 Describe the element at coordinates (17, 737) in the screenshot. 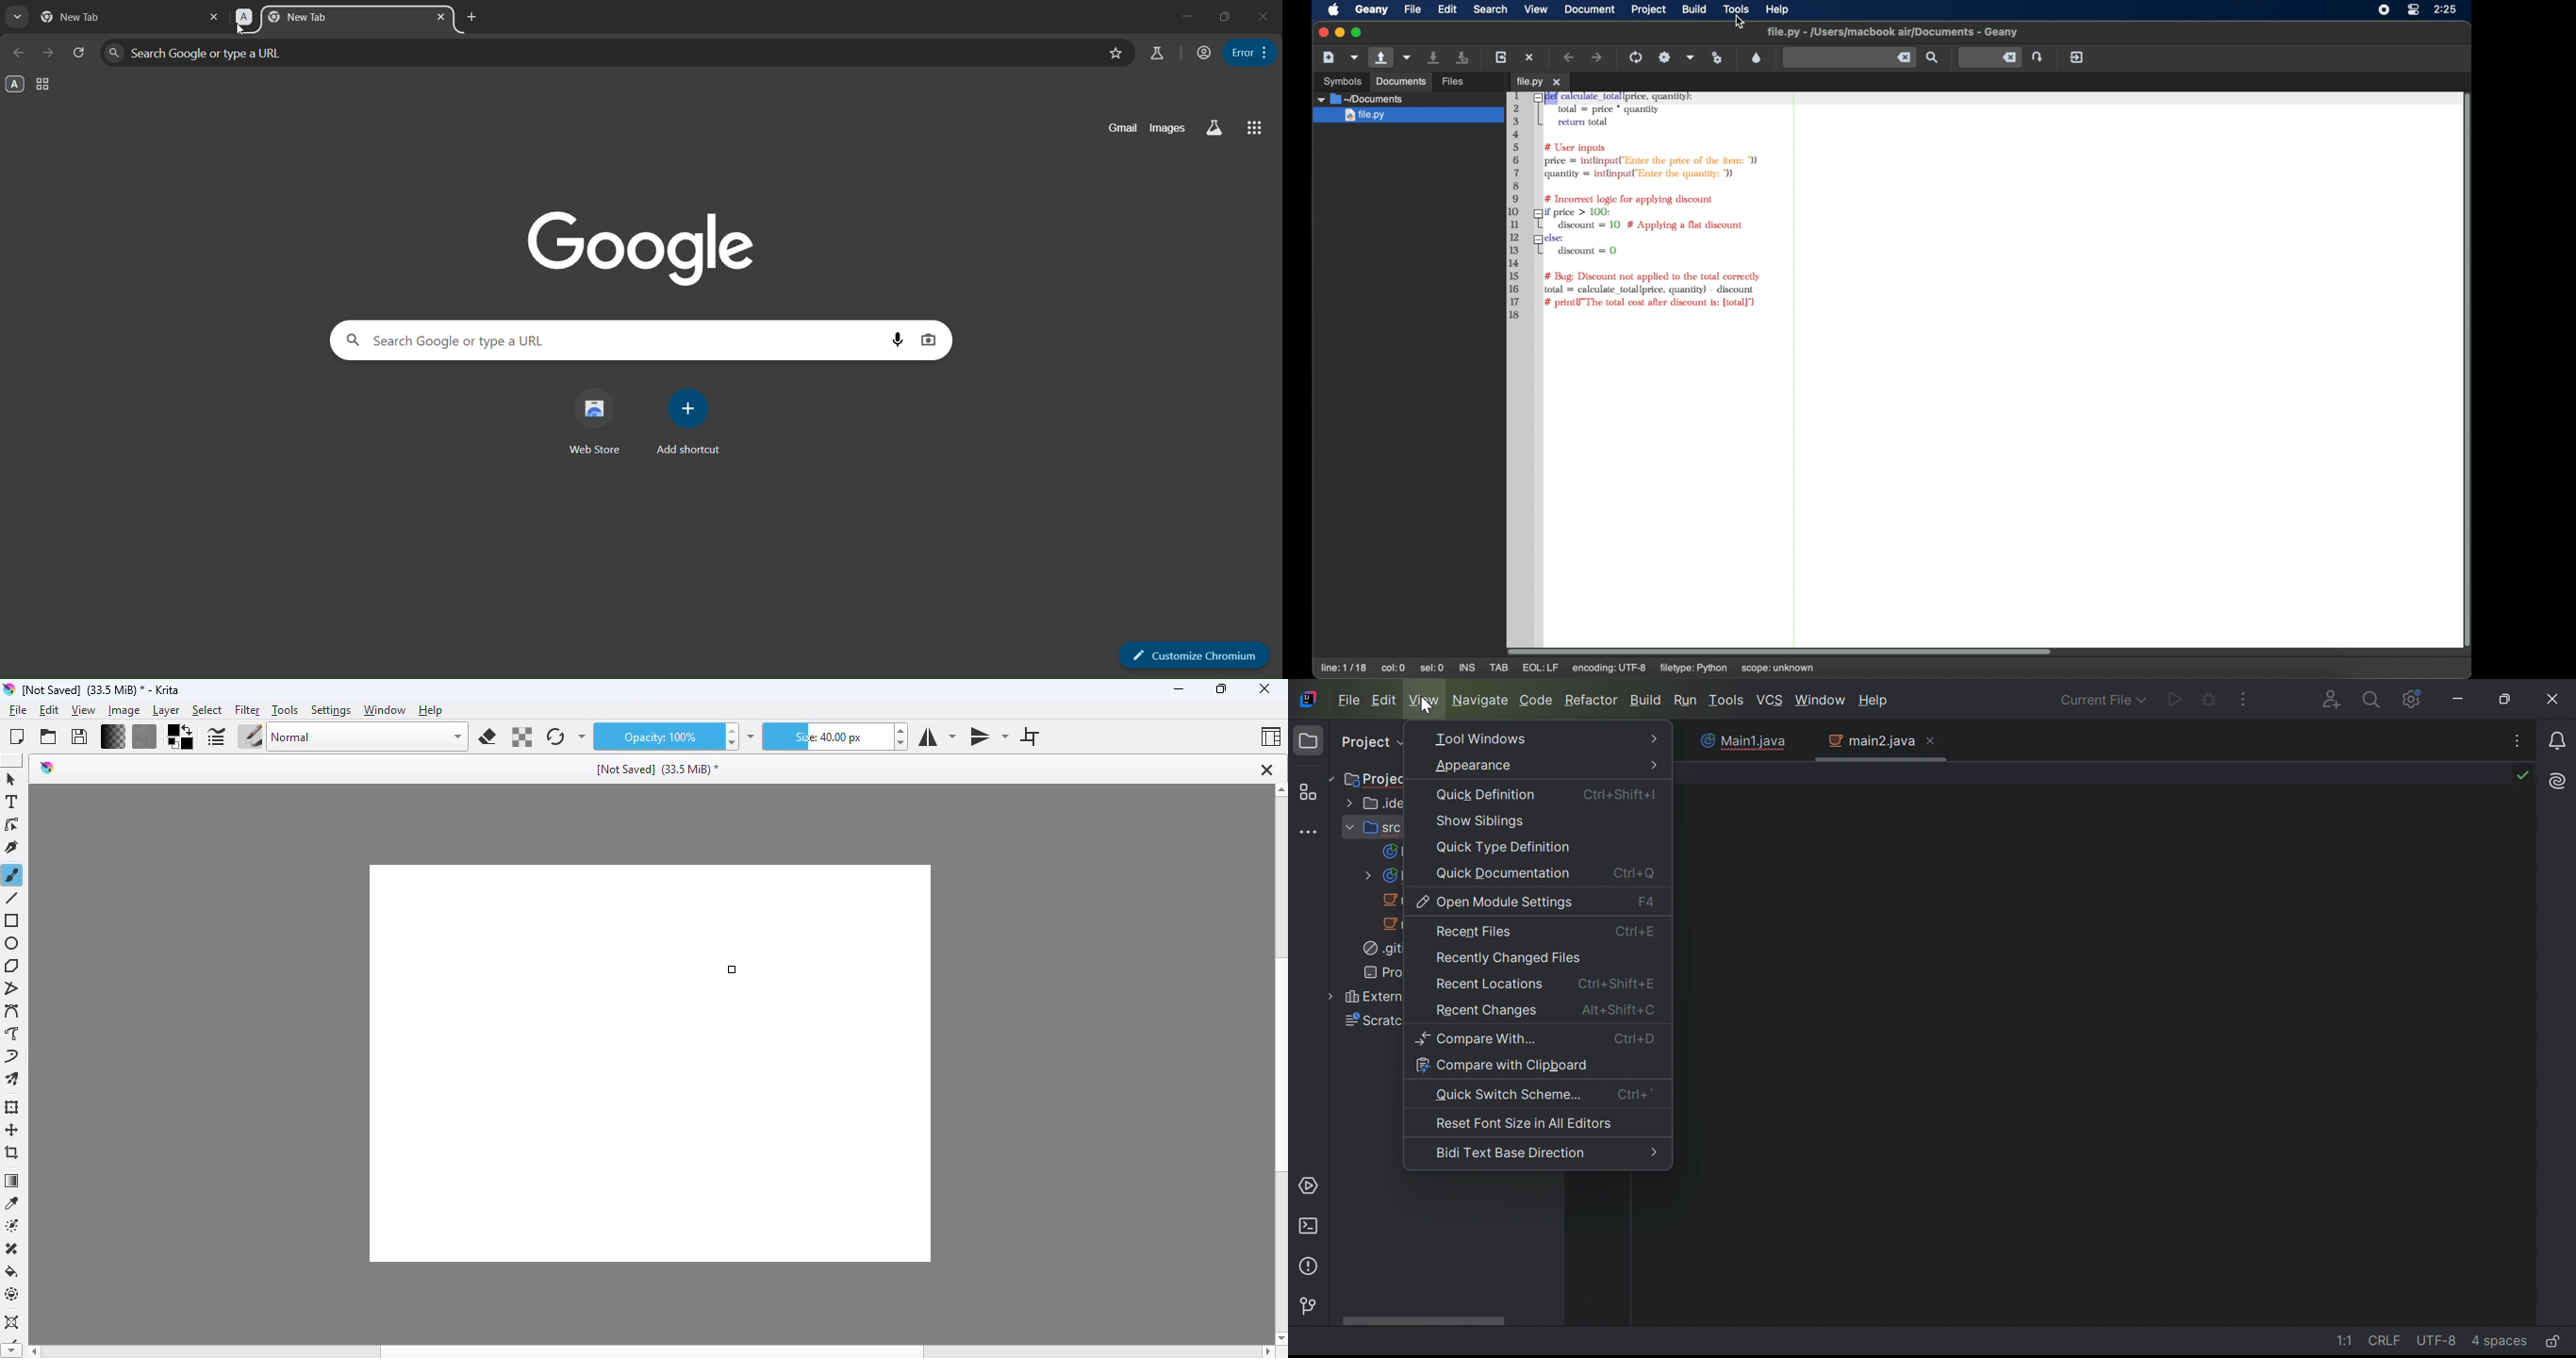

I see `create new document` at that location.